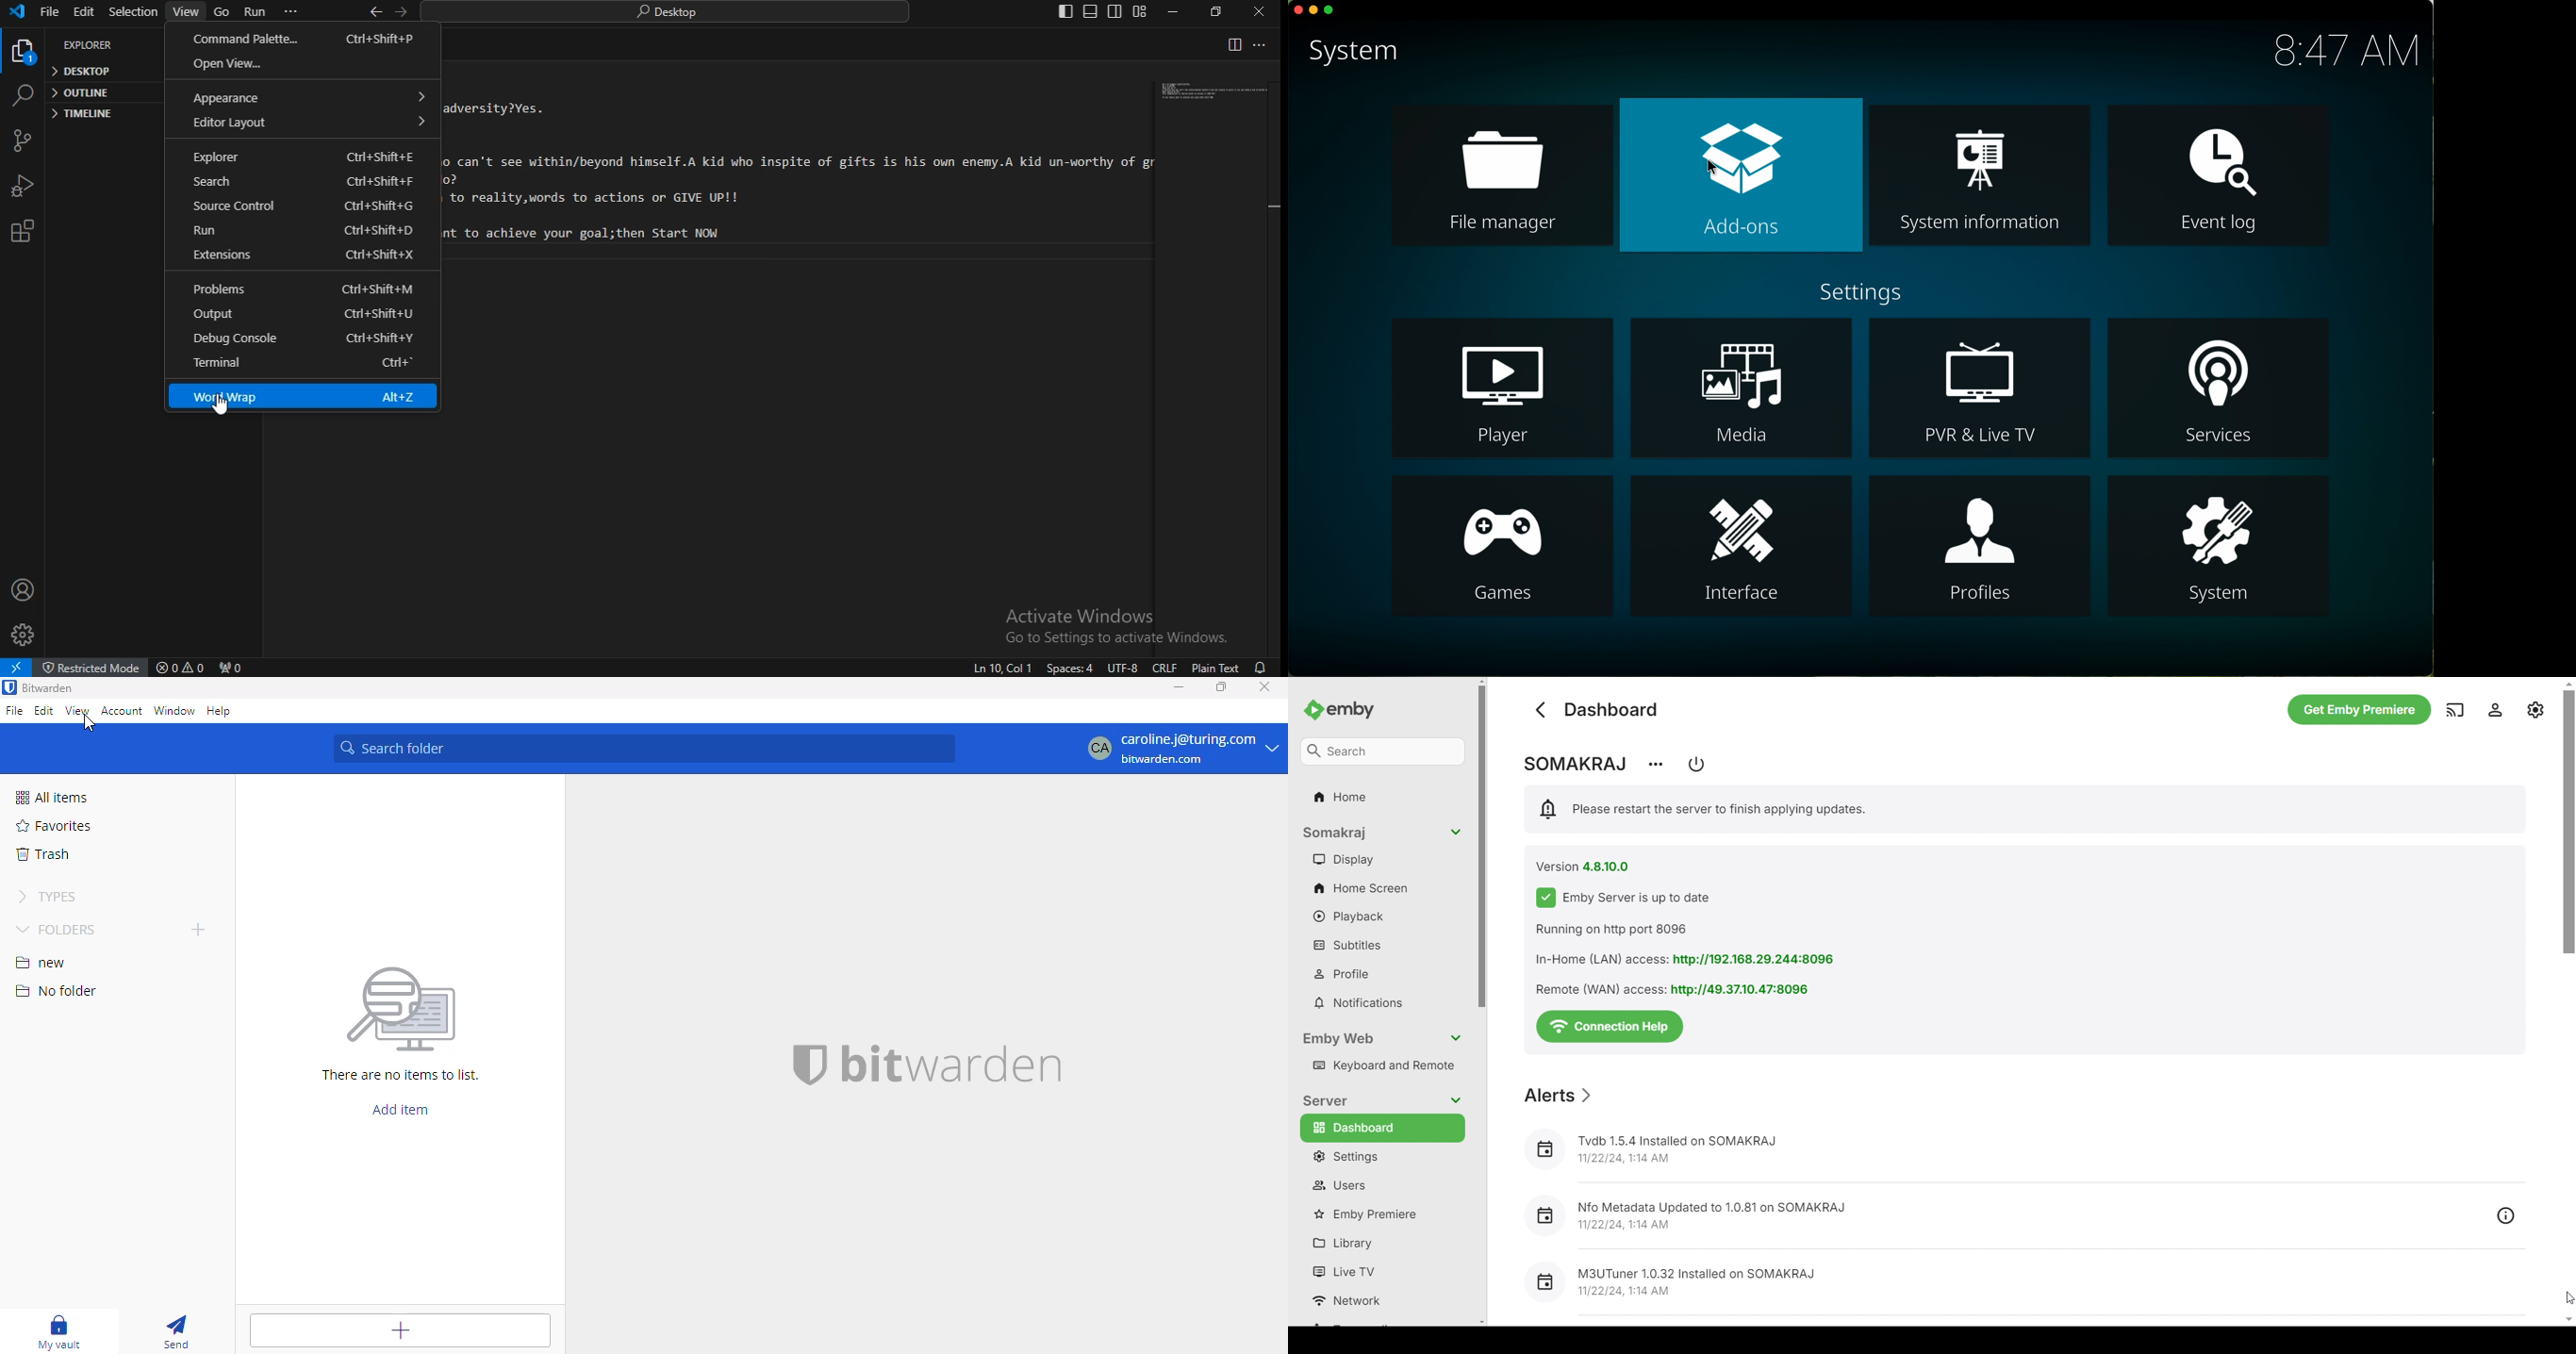  What do you see at coordinates (1978, 387) in the screenshot?
I see `PVR and live TV` at bounding box center [1978, 387].